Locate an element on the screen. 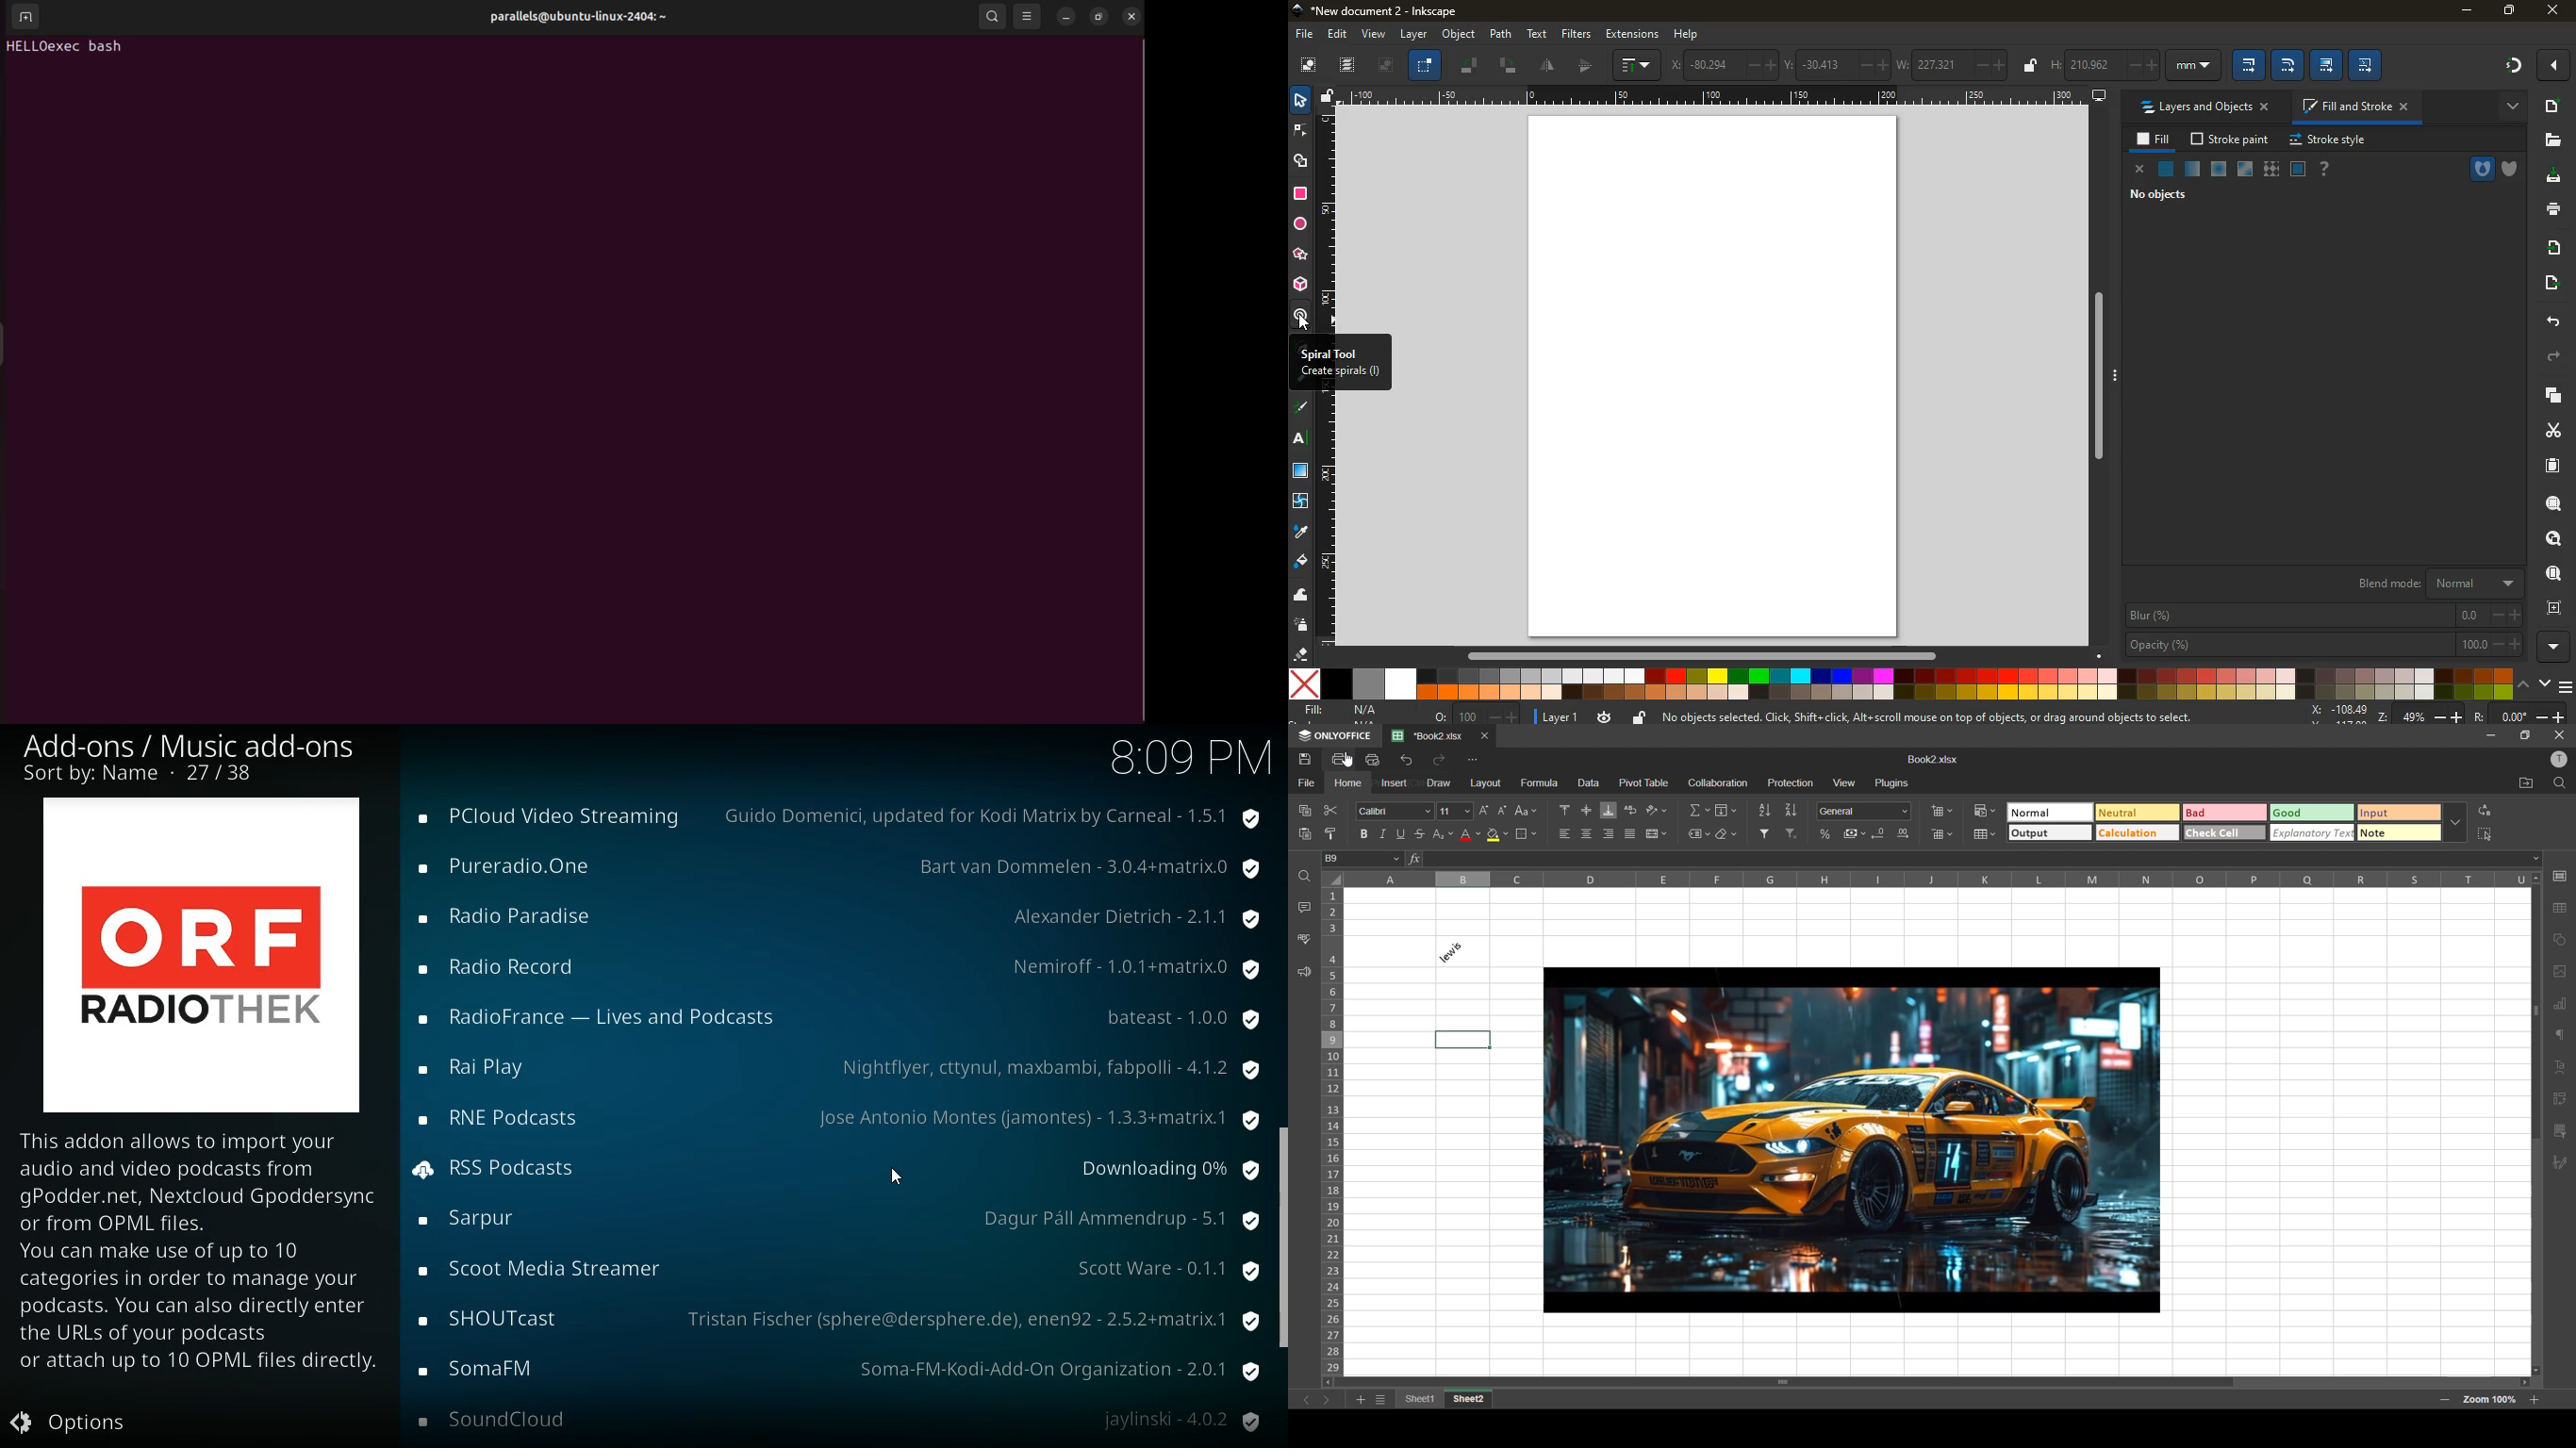 Image resolution: width=2576 pixels, height=1456 pixels. search is located at coordinates (990, 16).